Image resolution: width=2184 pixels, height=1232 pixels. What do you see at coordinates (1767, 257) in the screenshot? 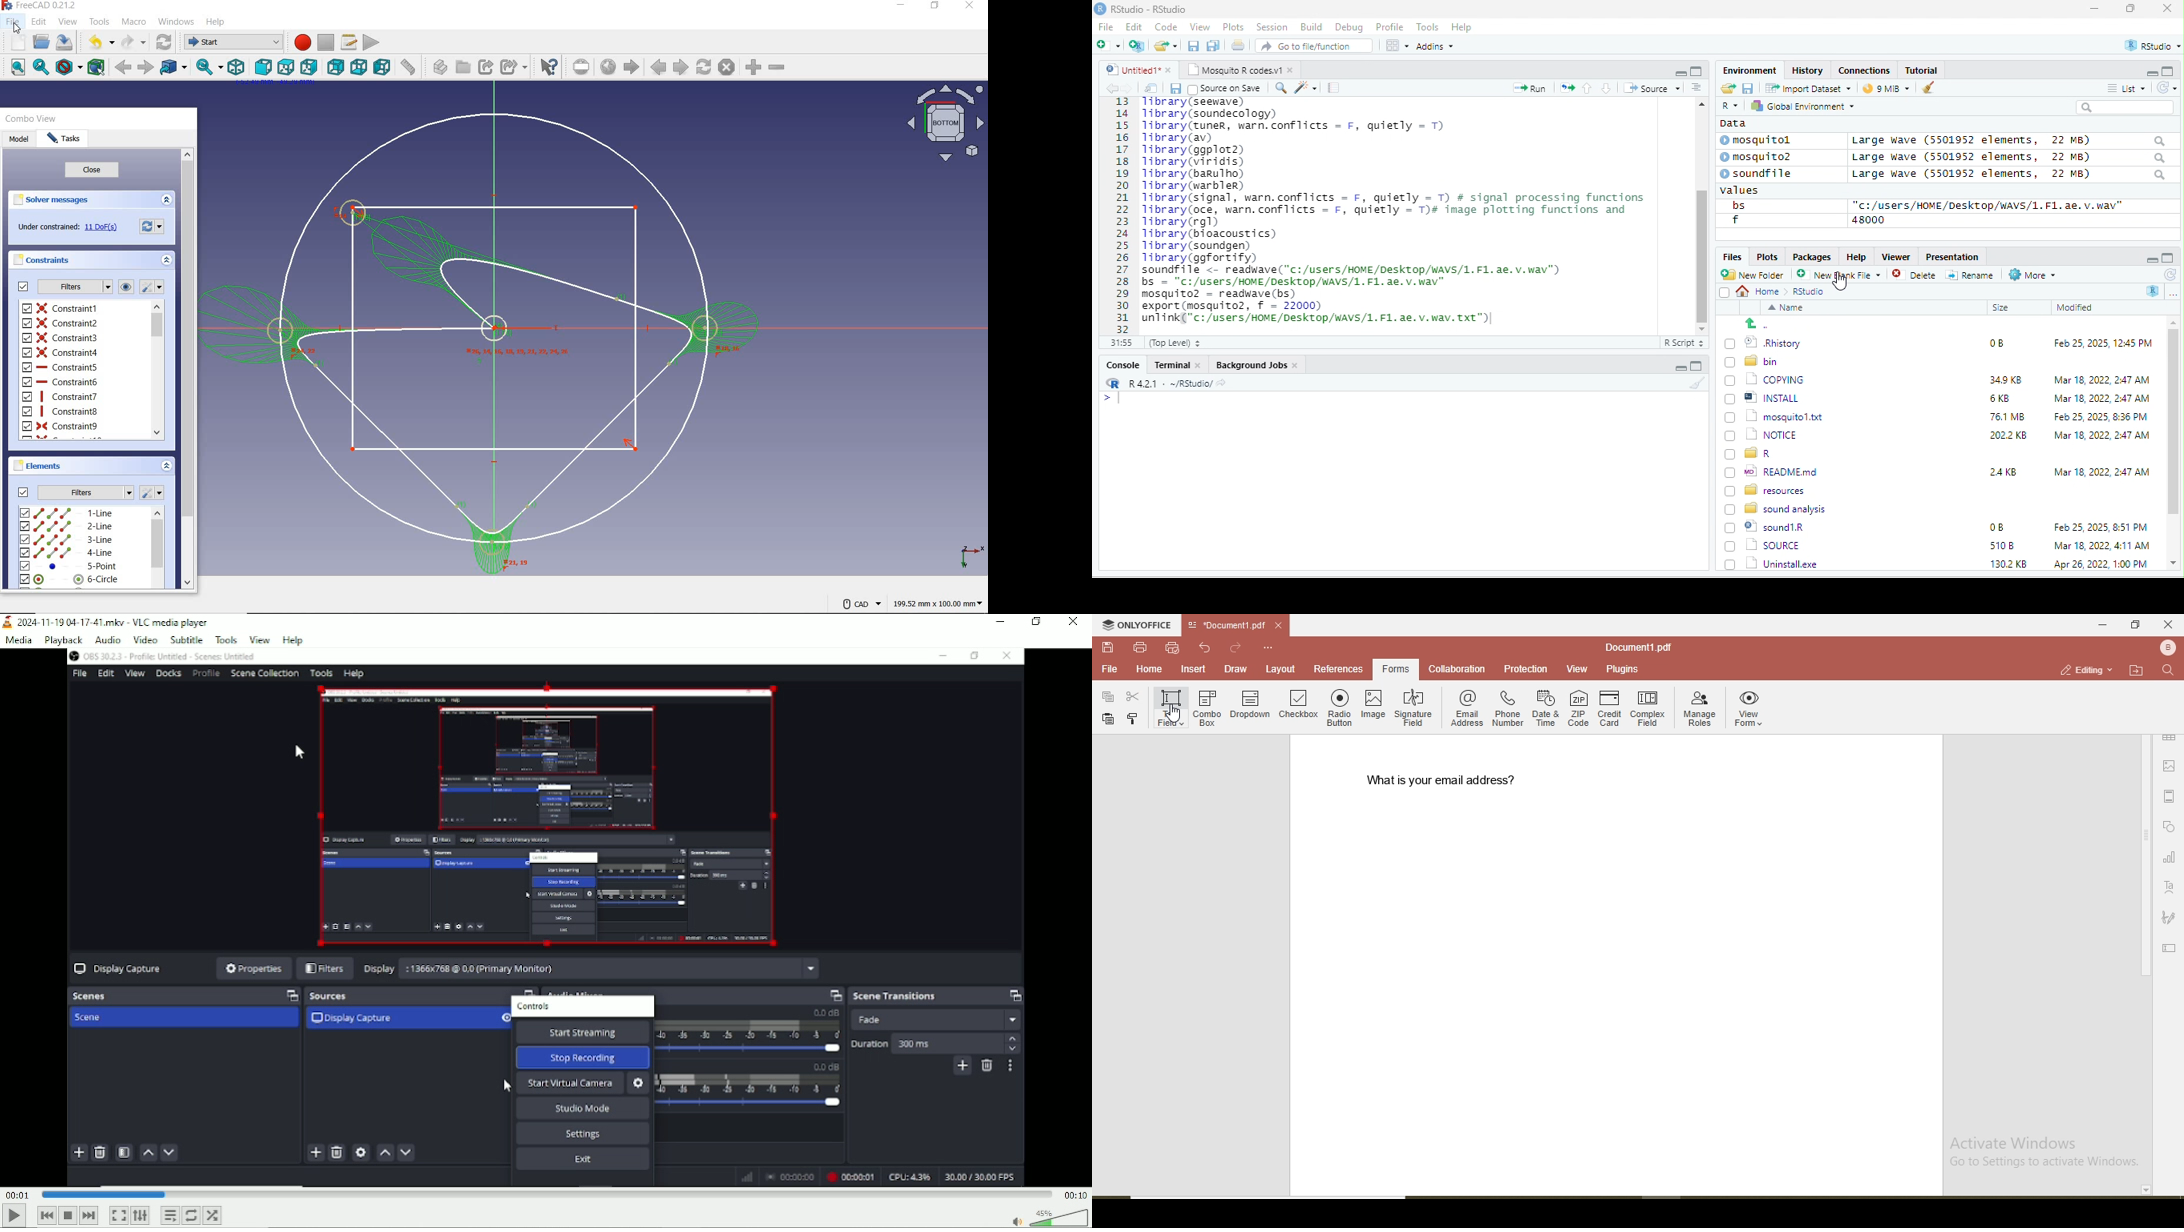
I see `Plots` at bounding box center [1767, 257].